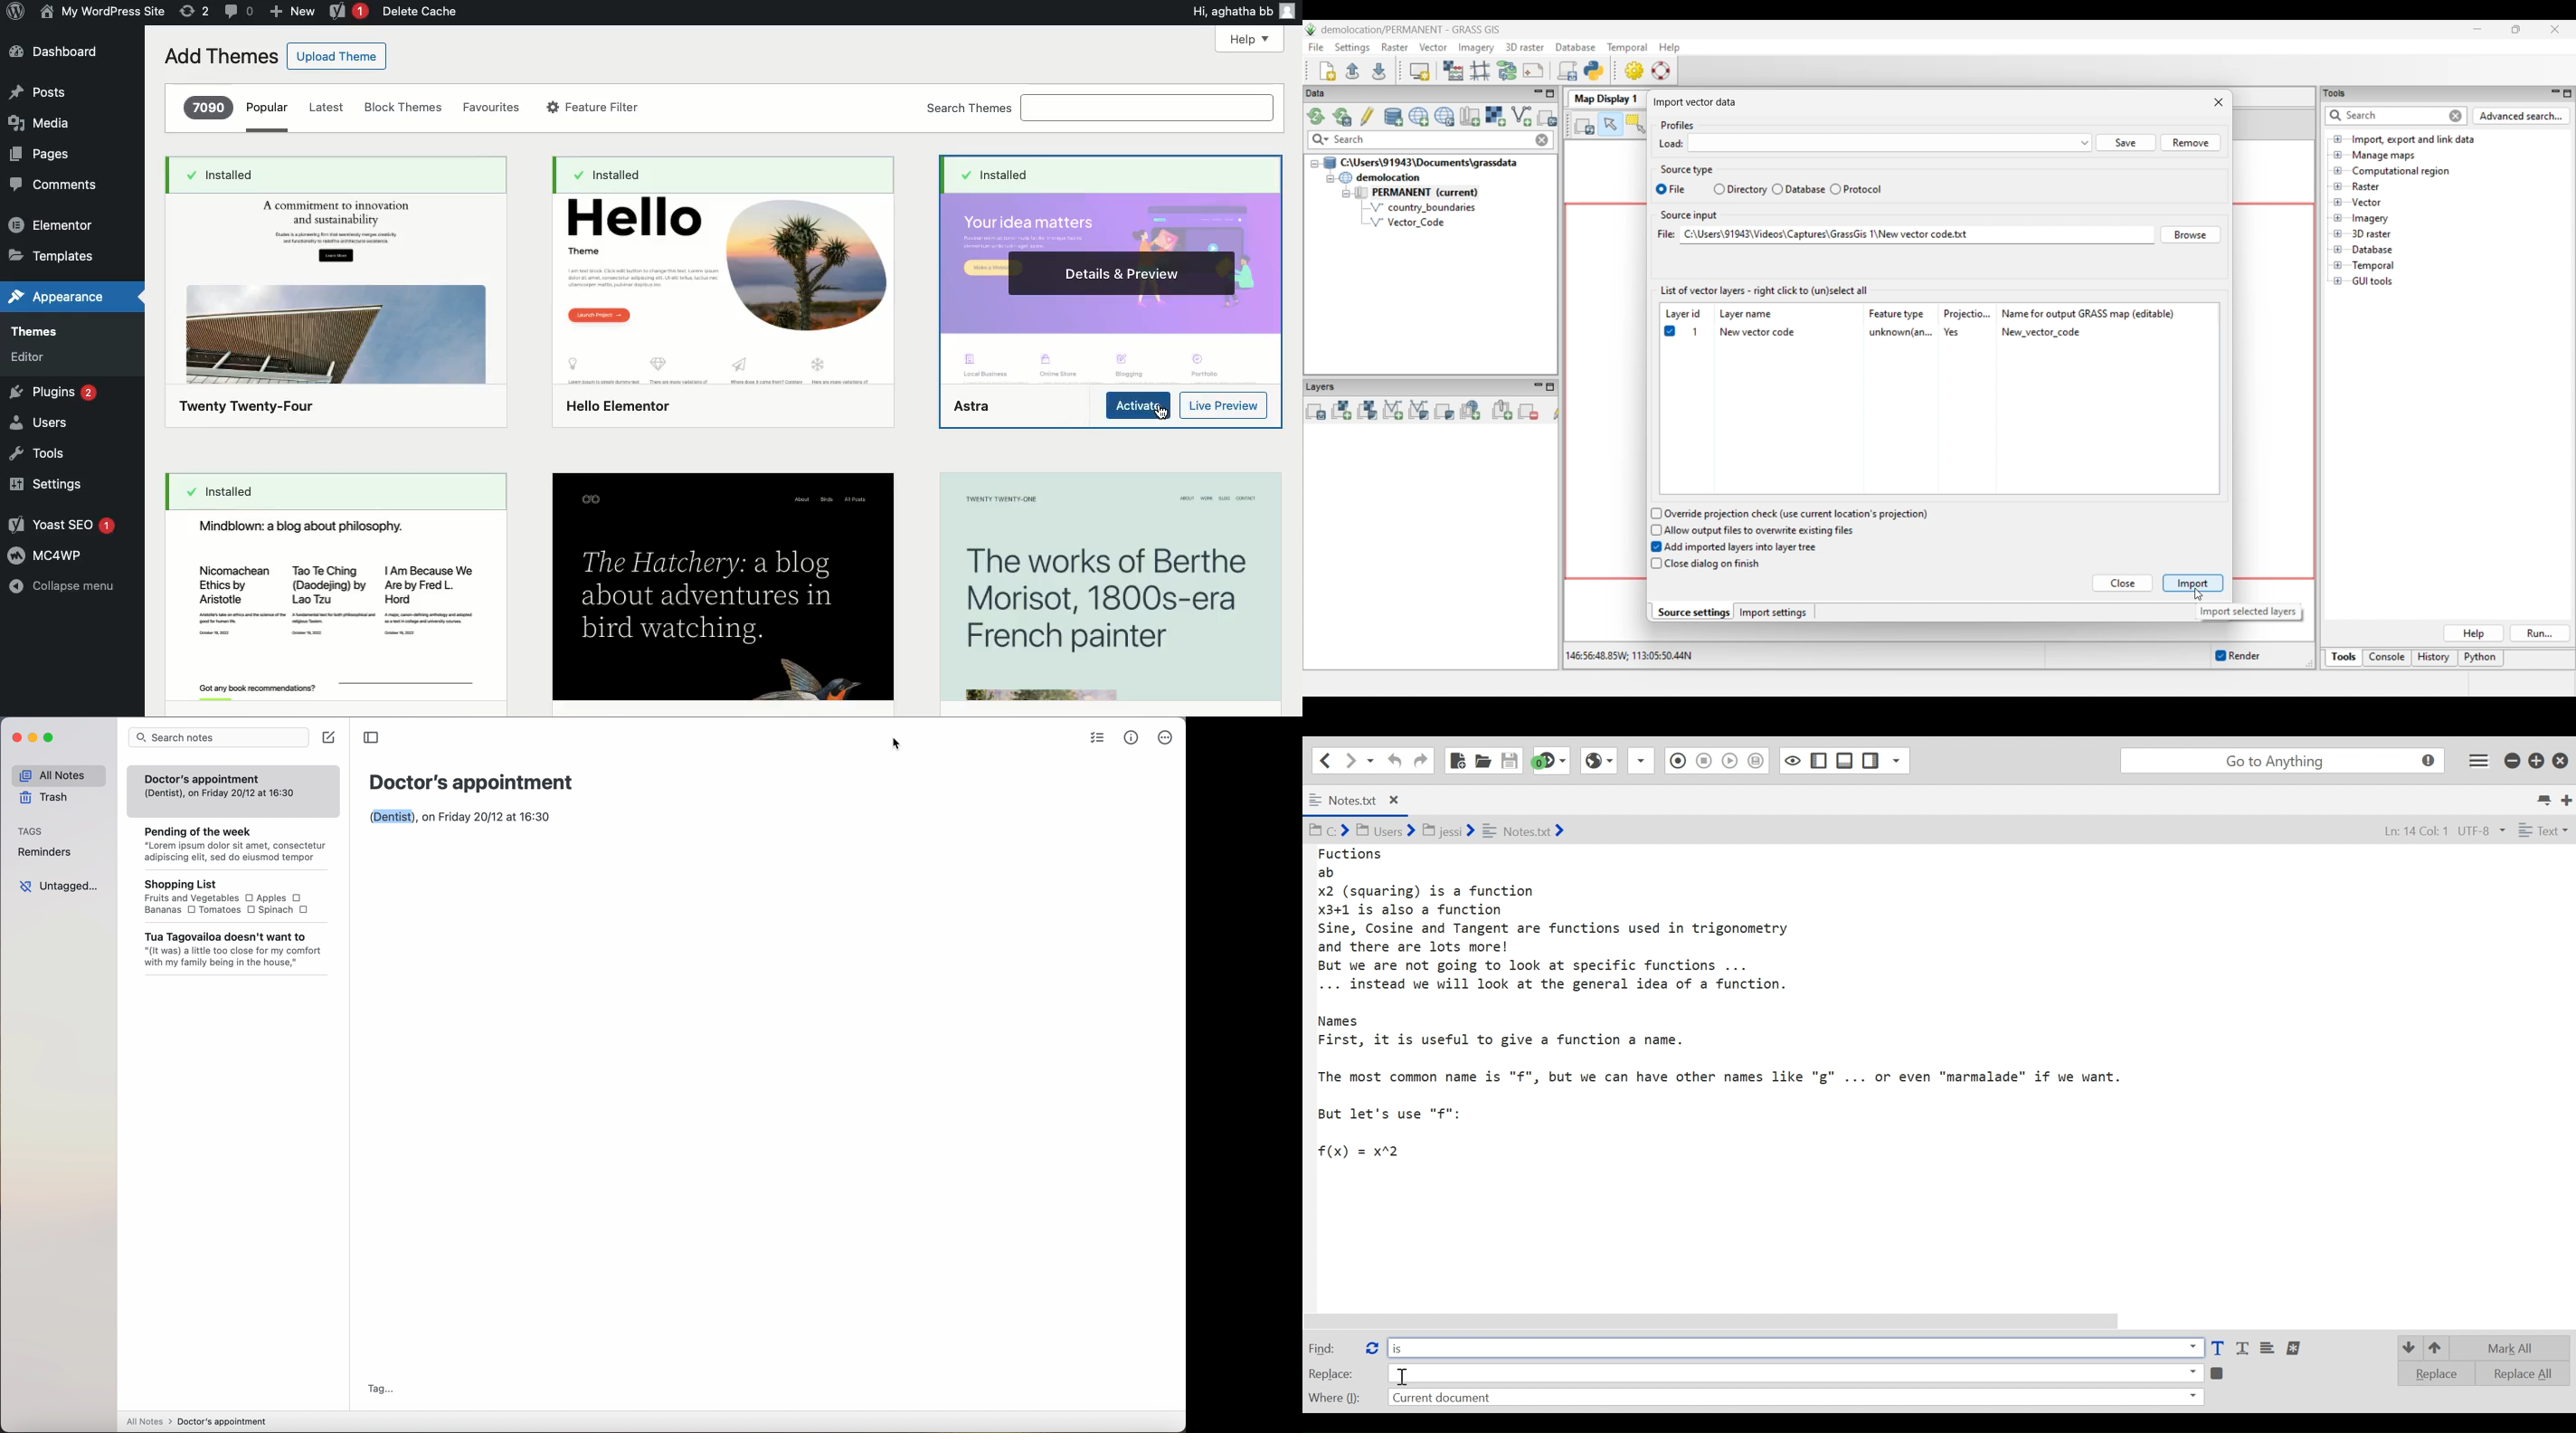  What do you see at coordinates (15, 13) in the screenshot?
I see `Annotate Logo` at bounding box center [15, 13].